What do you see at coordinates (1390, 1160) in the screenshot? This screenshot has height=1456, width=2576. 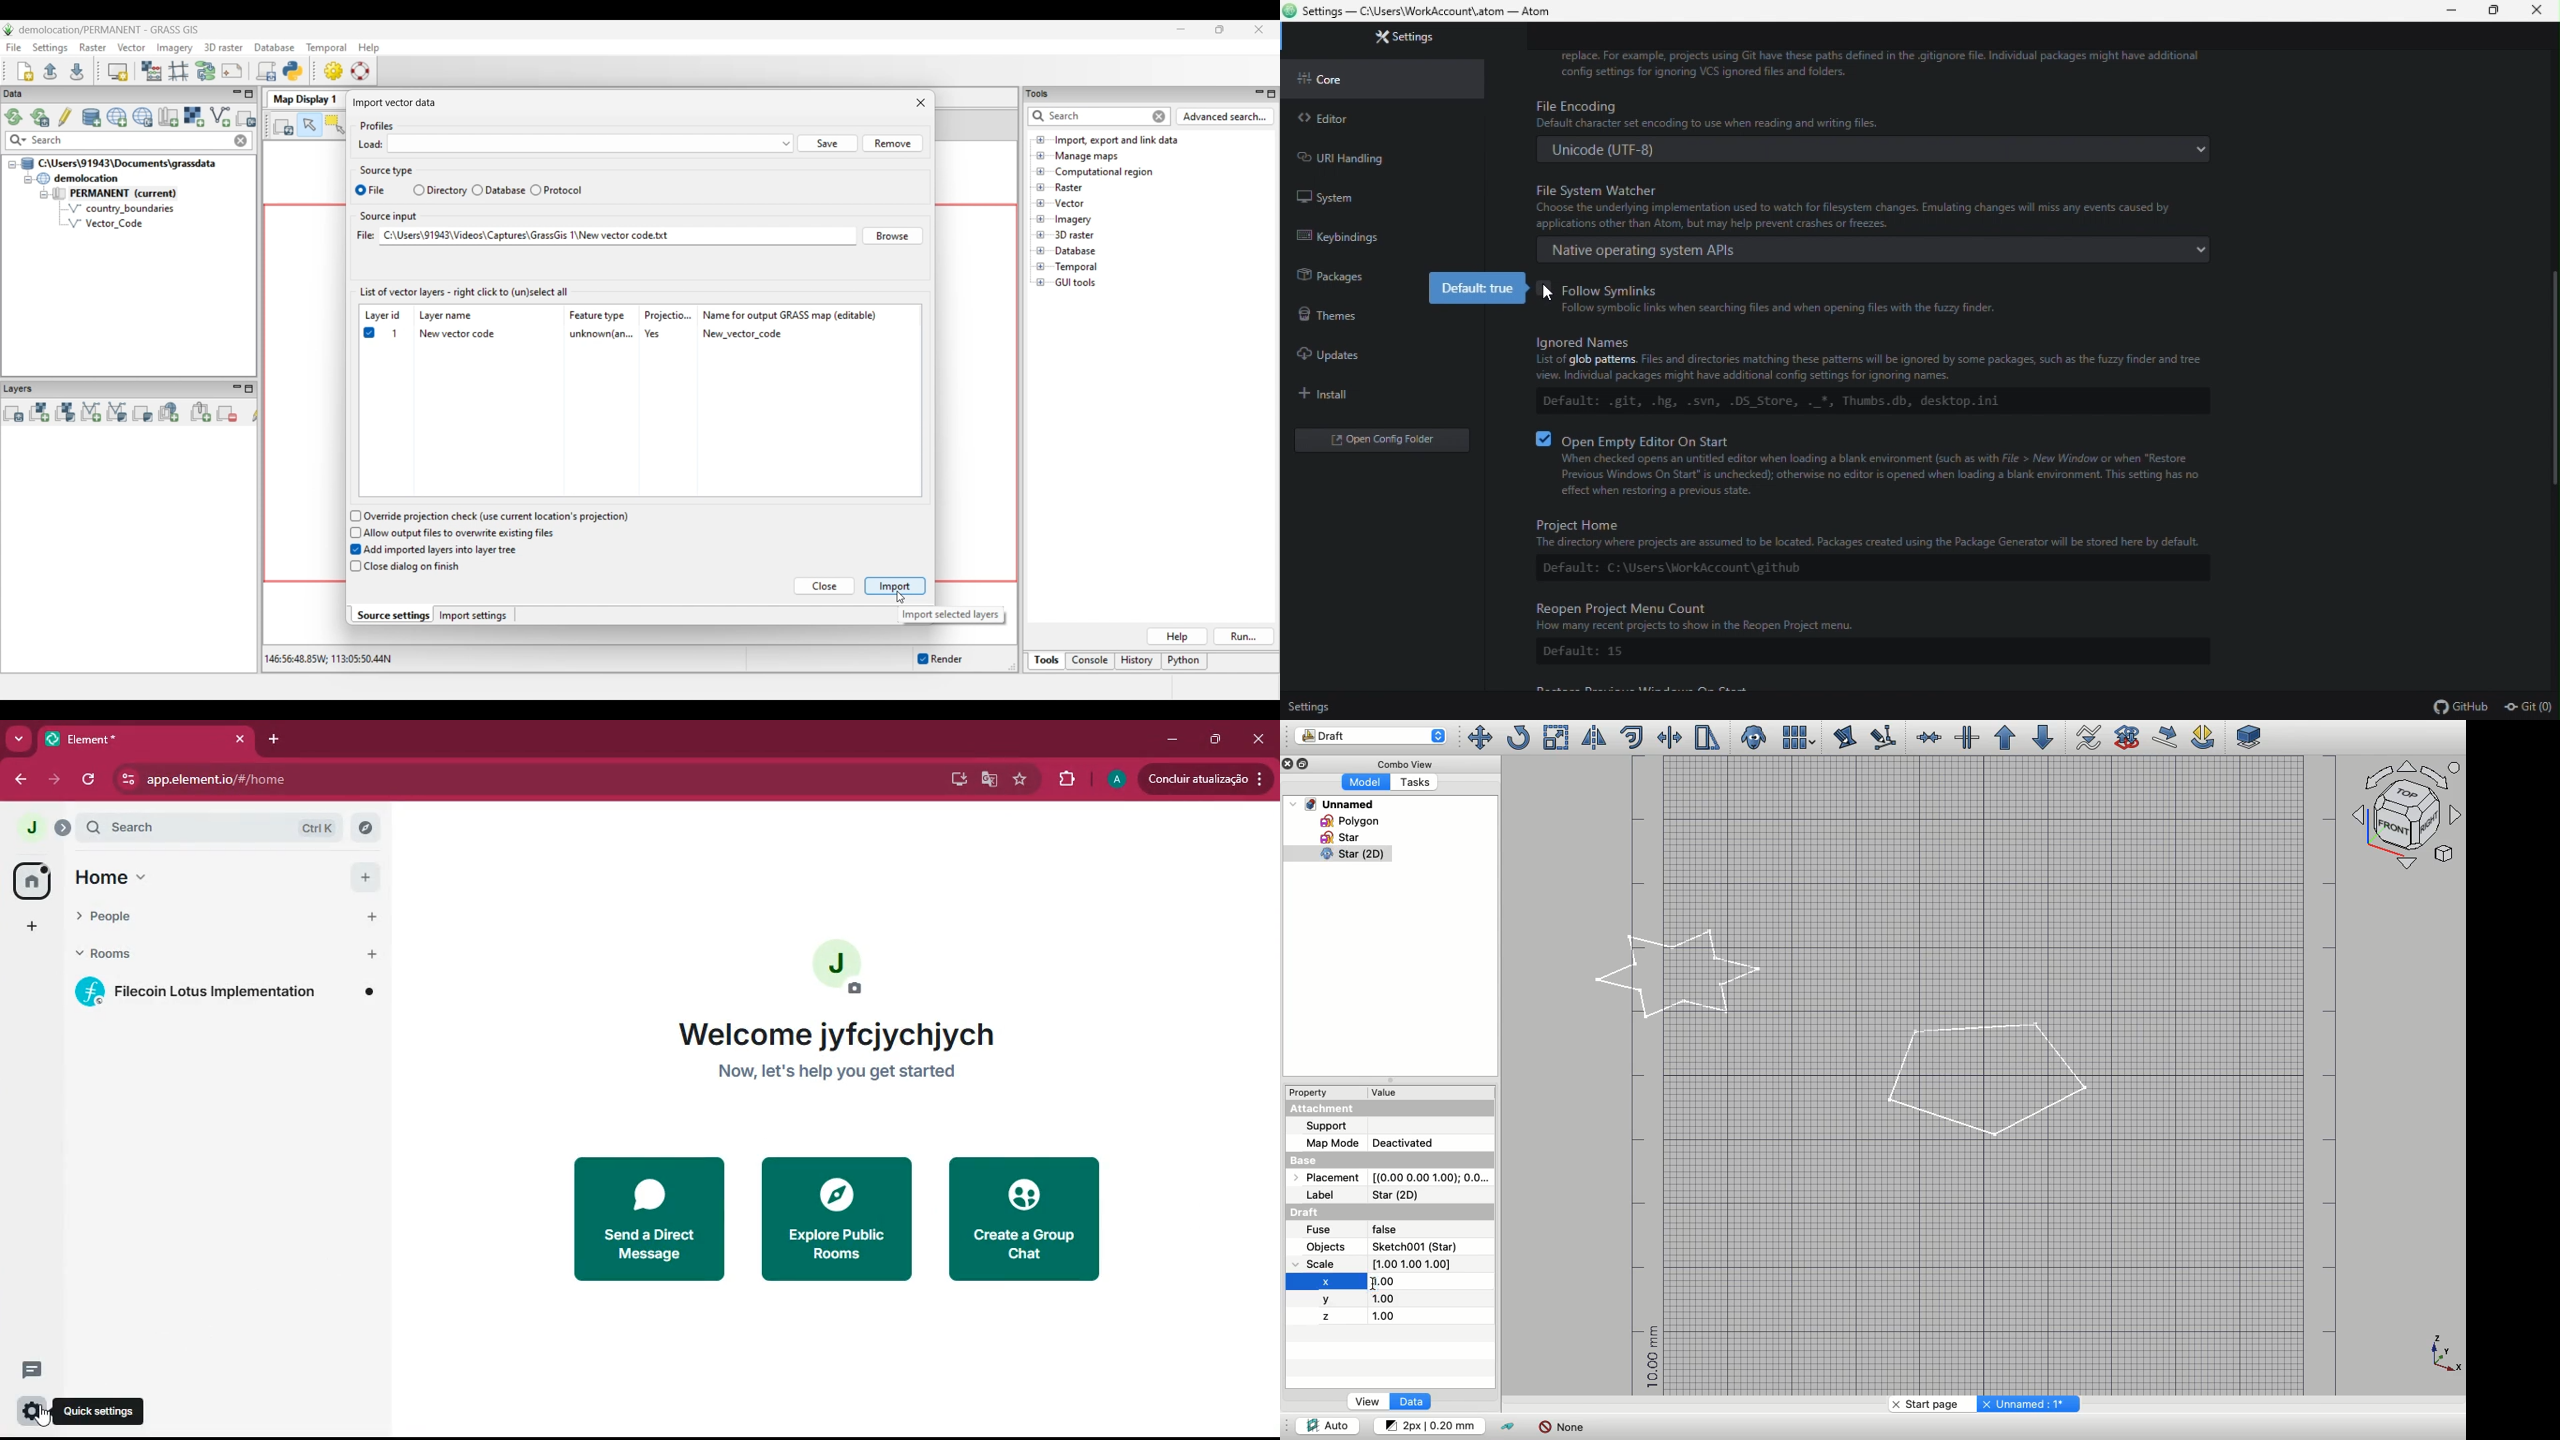 I see `Base` at bounding box center [1390, 1160].